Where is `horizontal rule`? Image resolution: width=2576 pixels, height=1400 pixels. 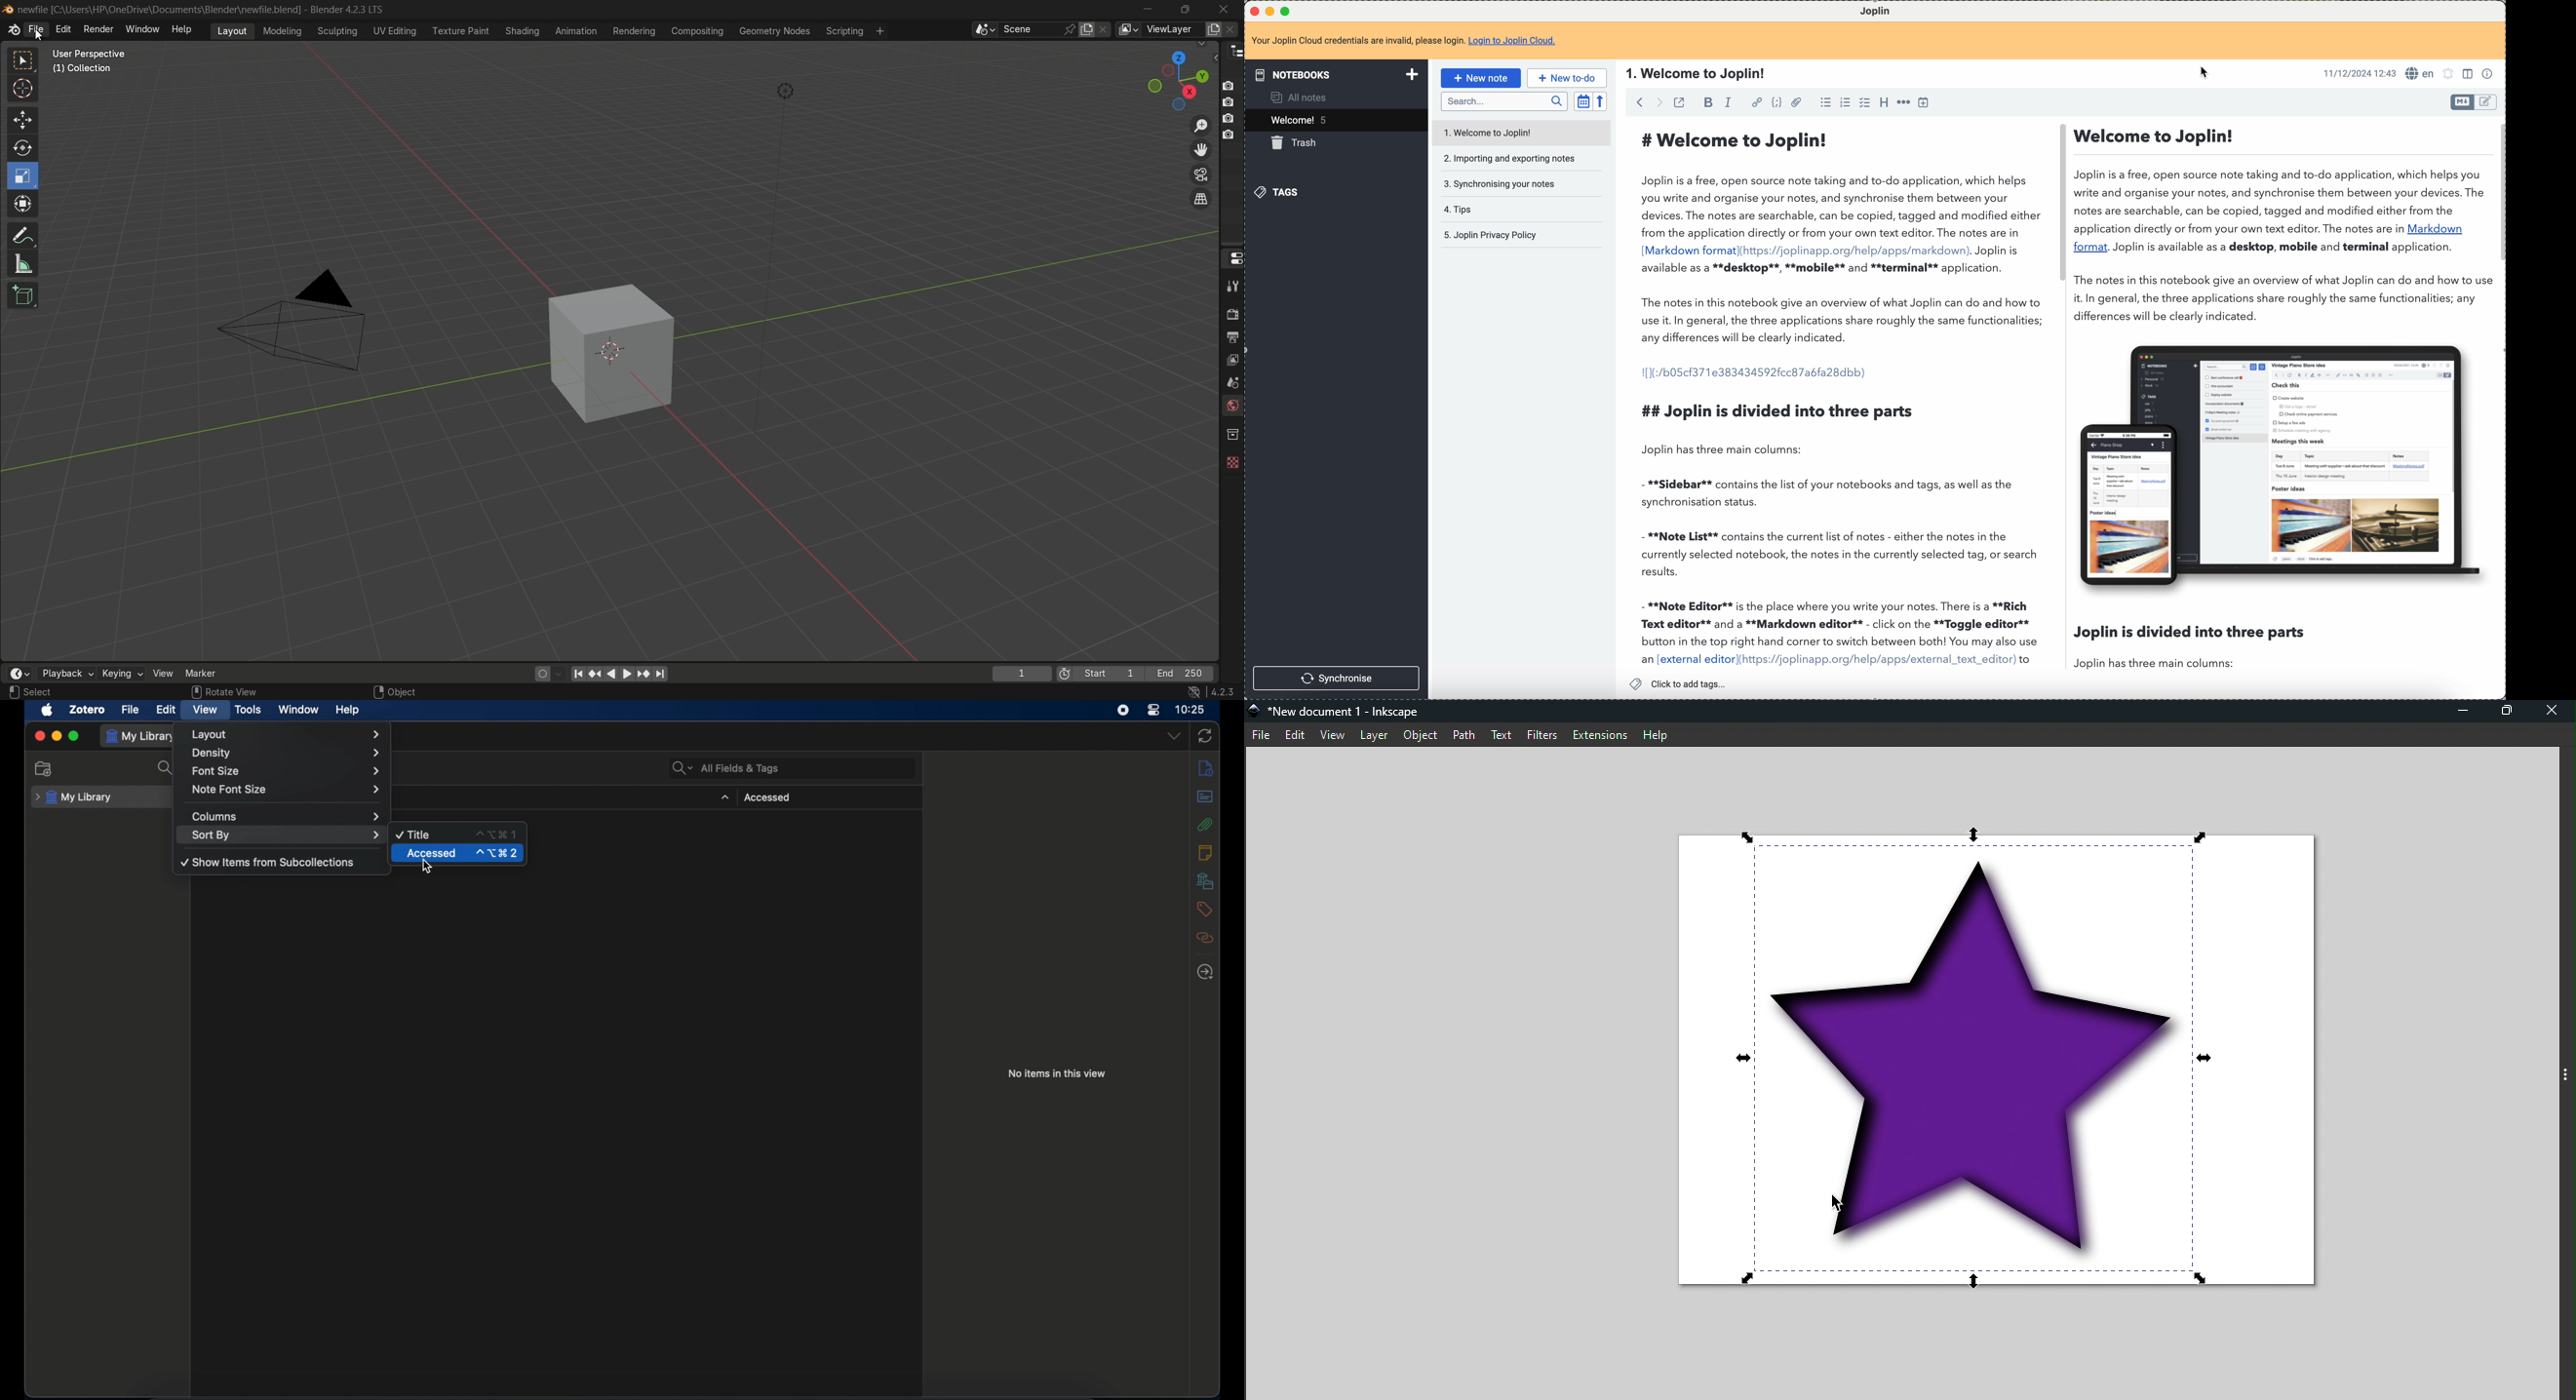 horizontal rule is located at coordinates (1905, 102).